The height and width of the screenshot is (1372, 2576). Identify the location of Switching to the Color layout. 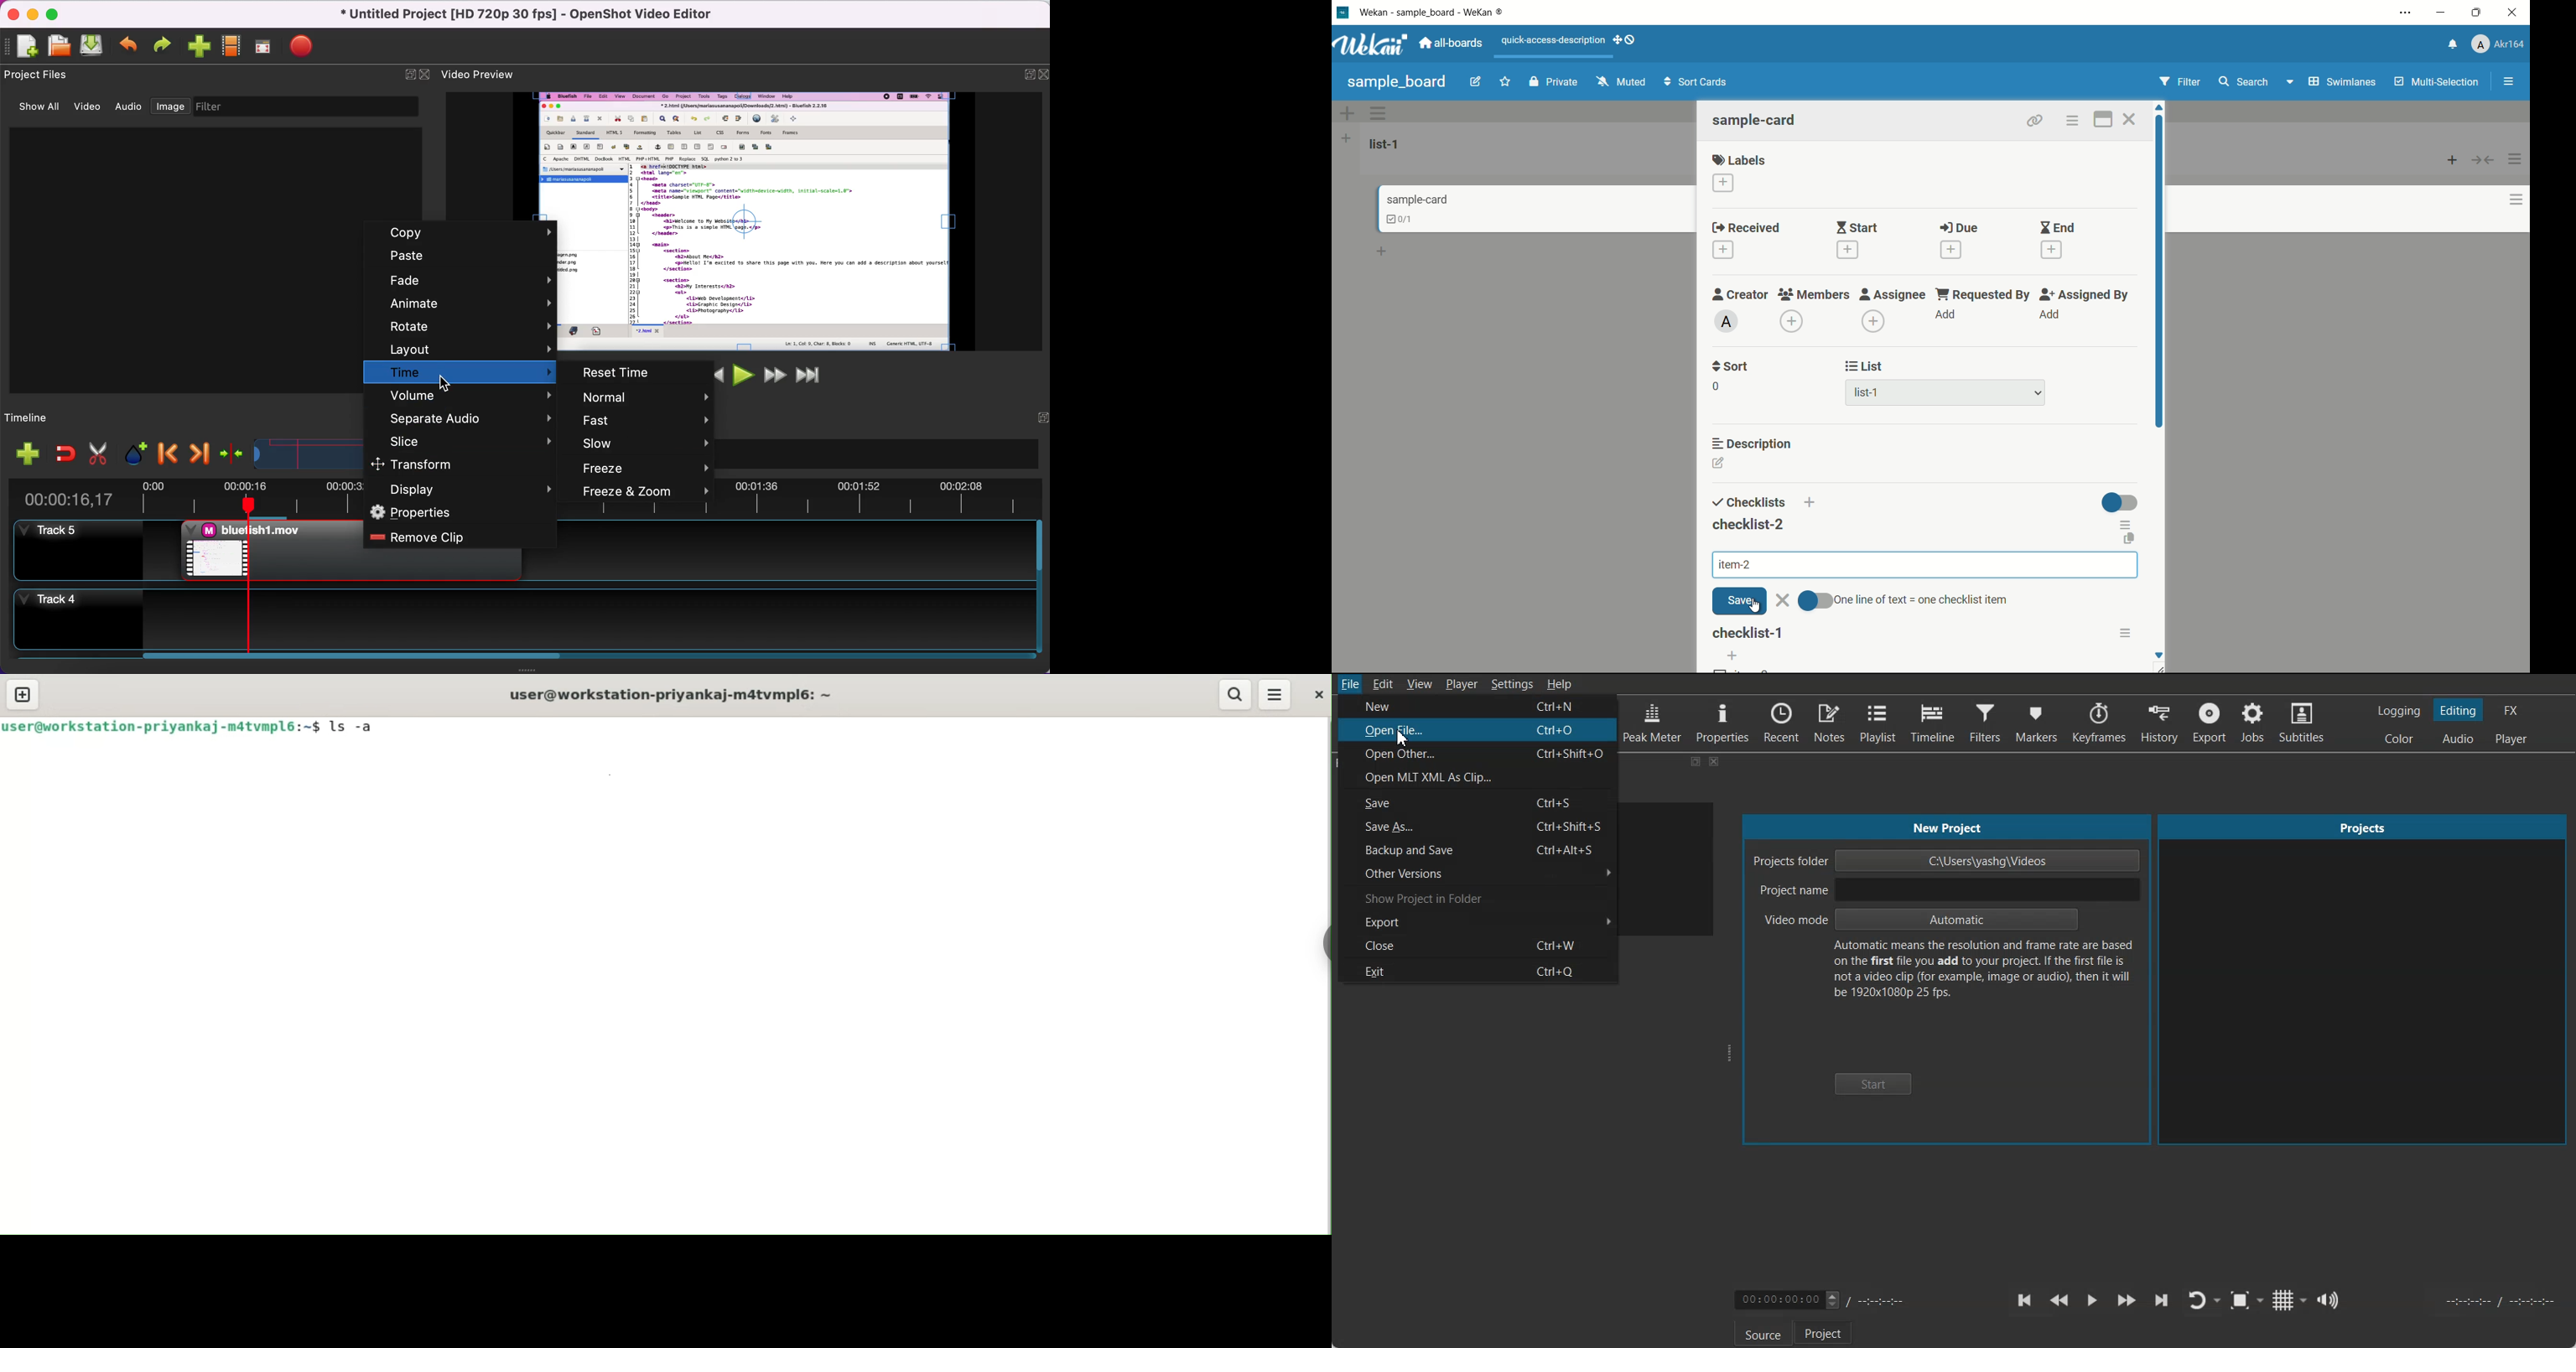
(2399, 739).